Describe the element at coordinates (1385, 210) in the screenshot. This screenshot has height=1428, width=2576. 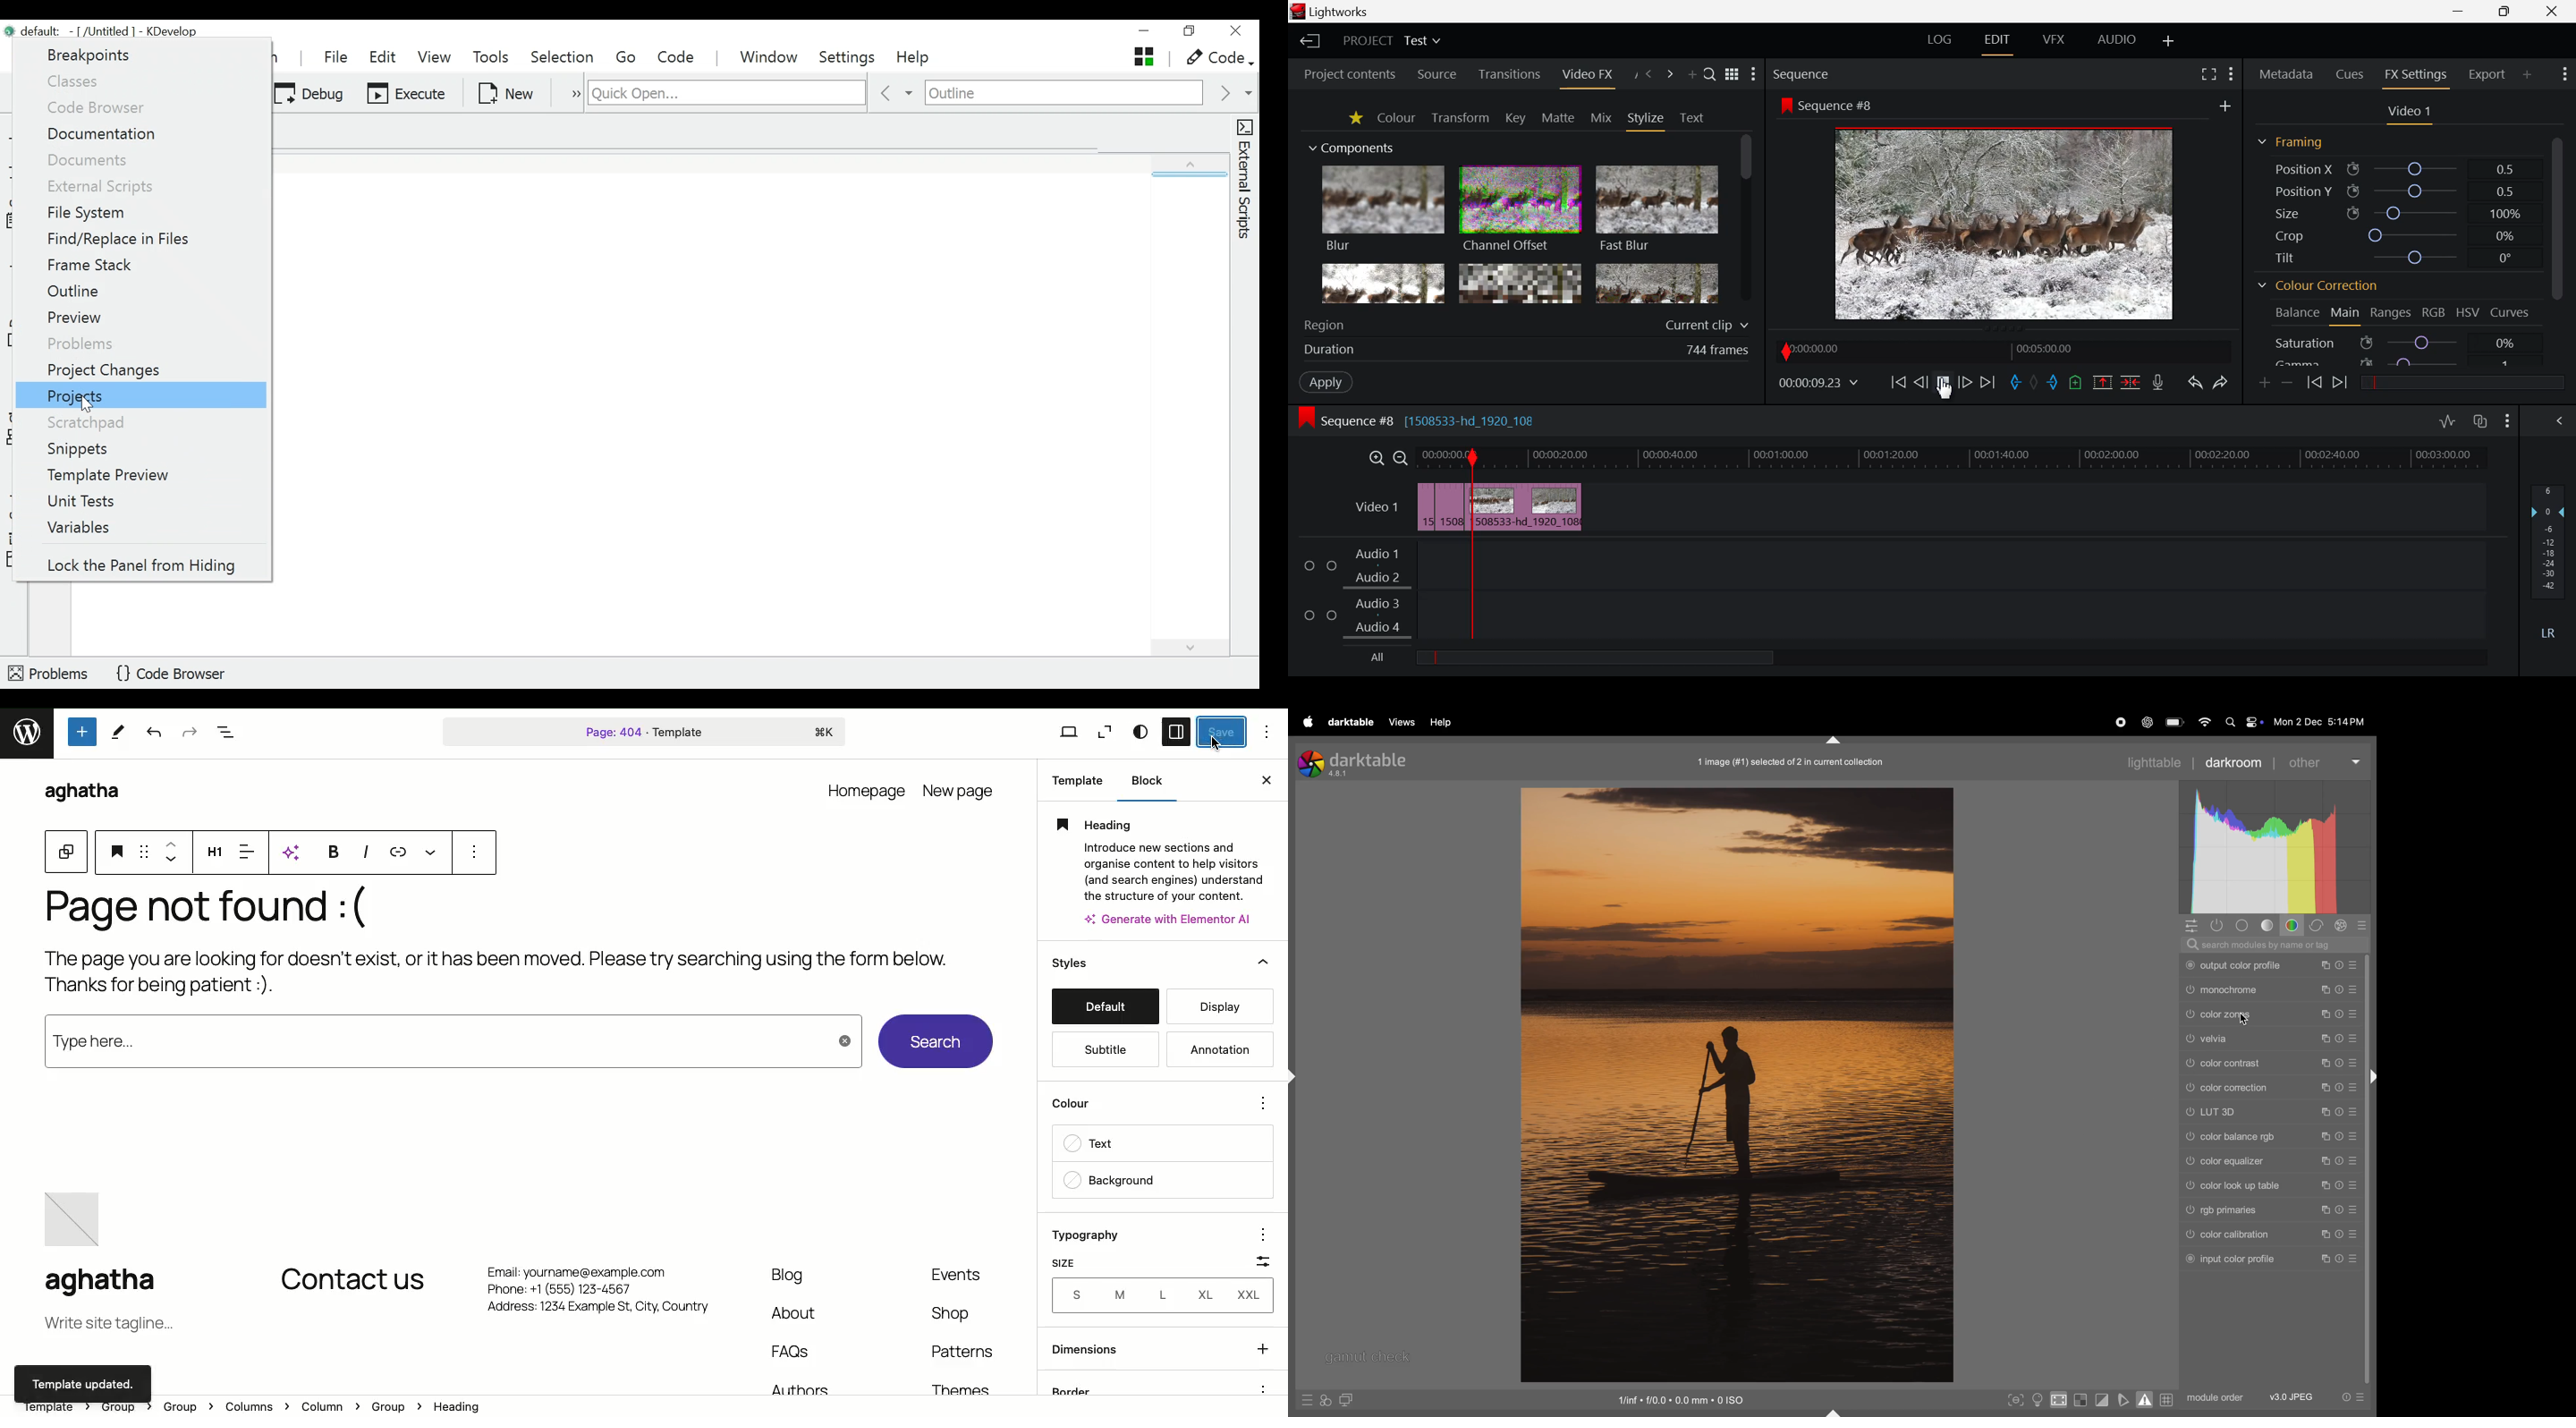
I see `Blur` at that location.